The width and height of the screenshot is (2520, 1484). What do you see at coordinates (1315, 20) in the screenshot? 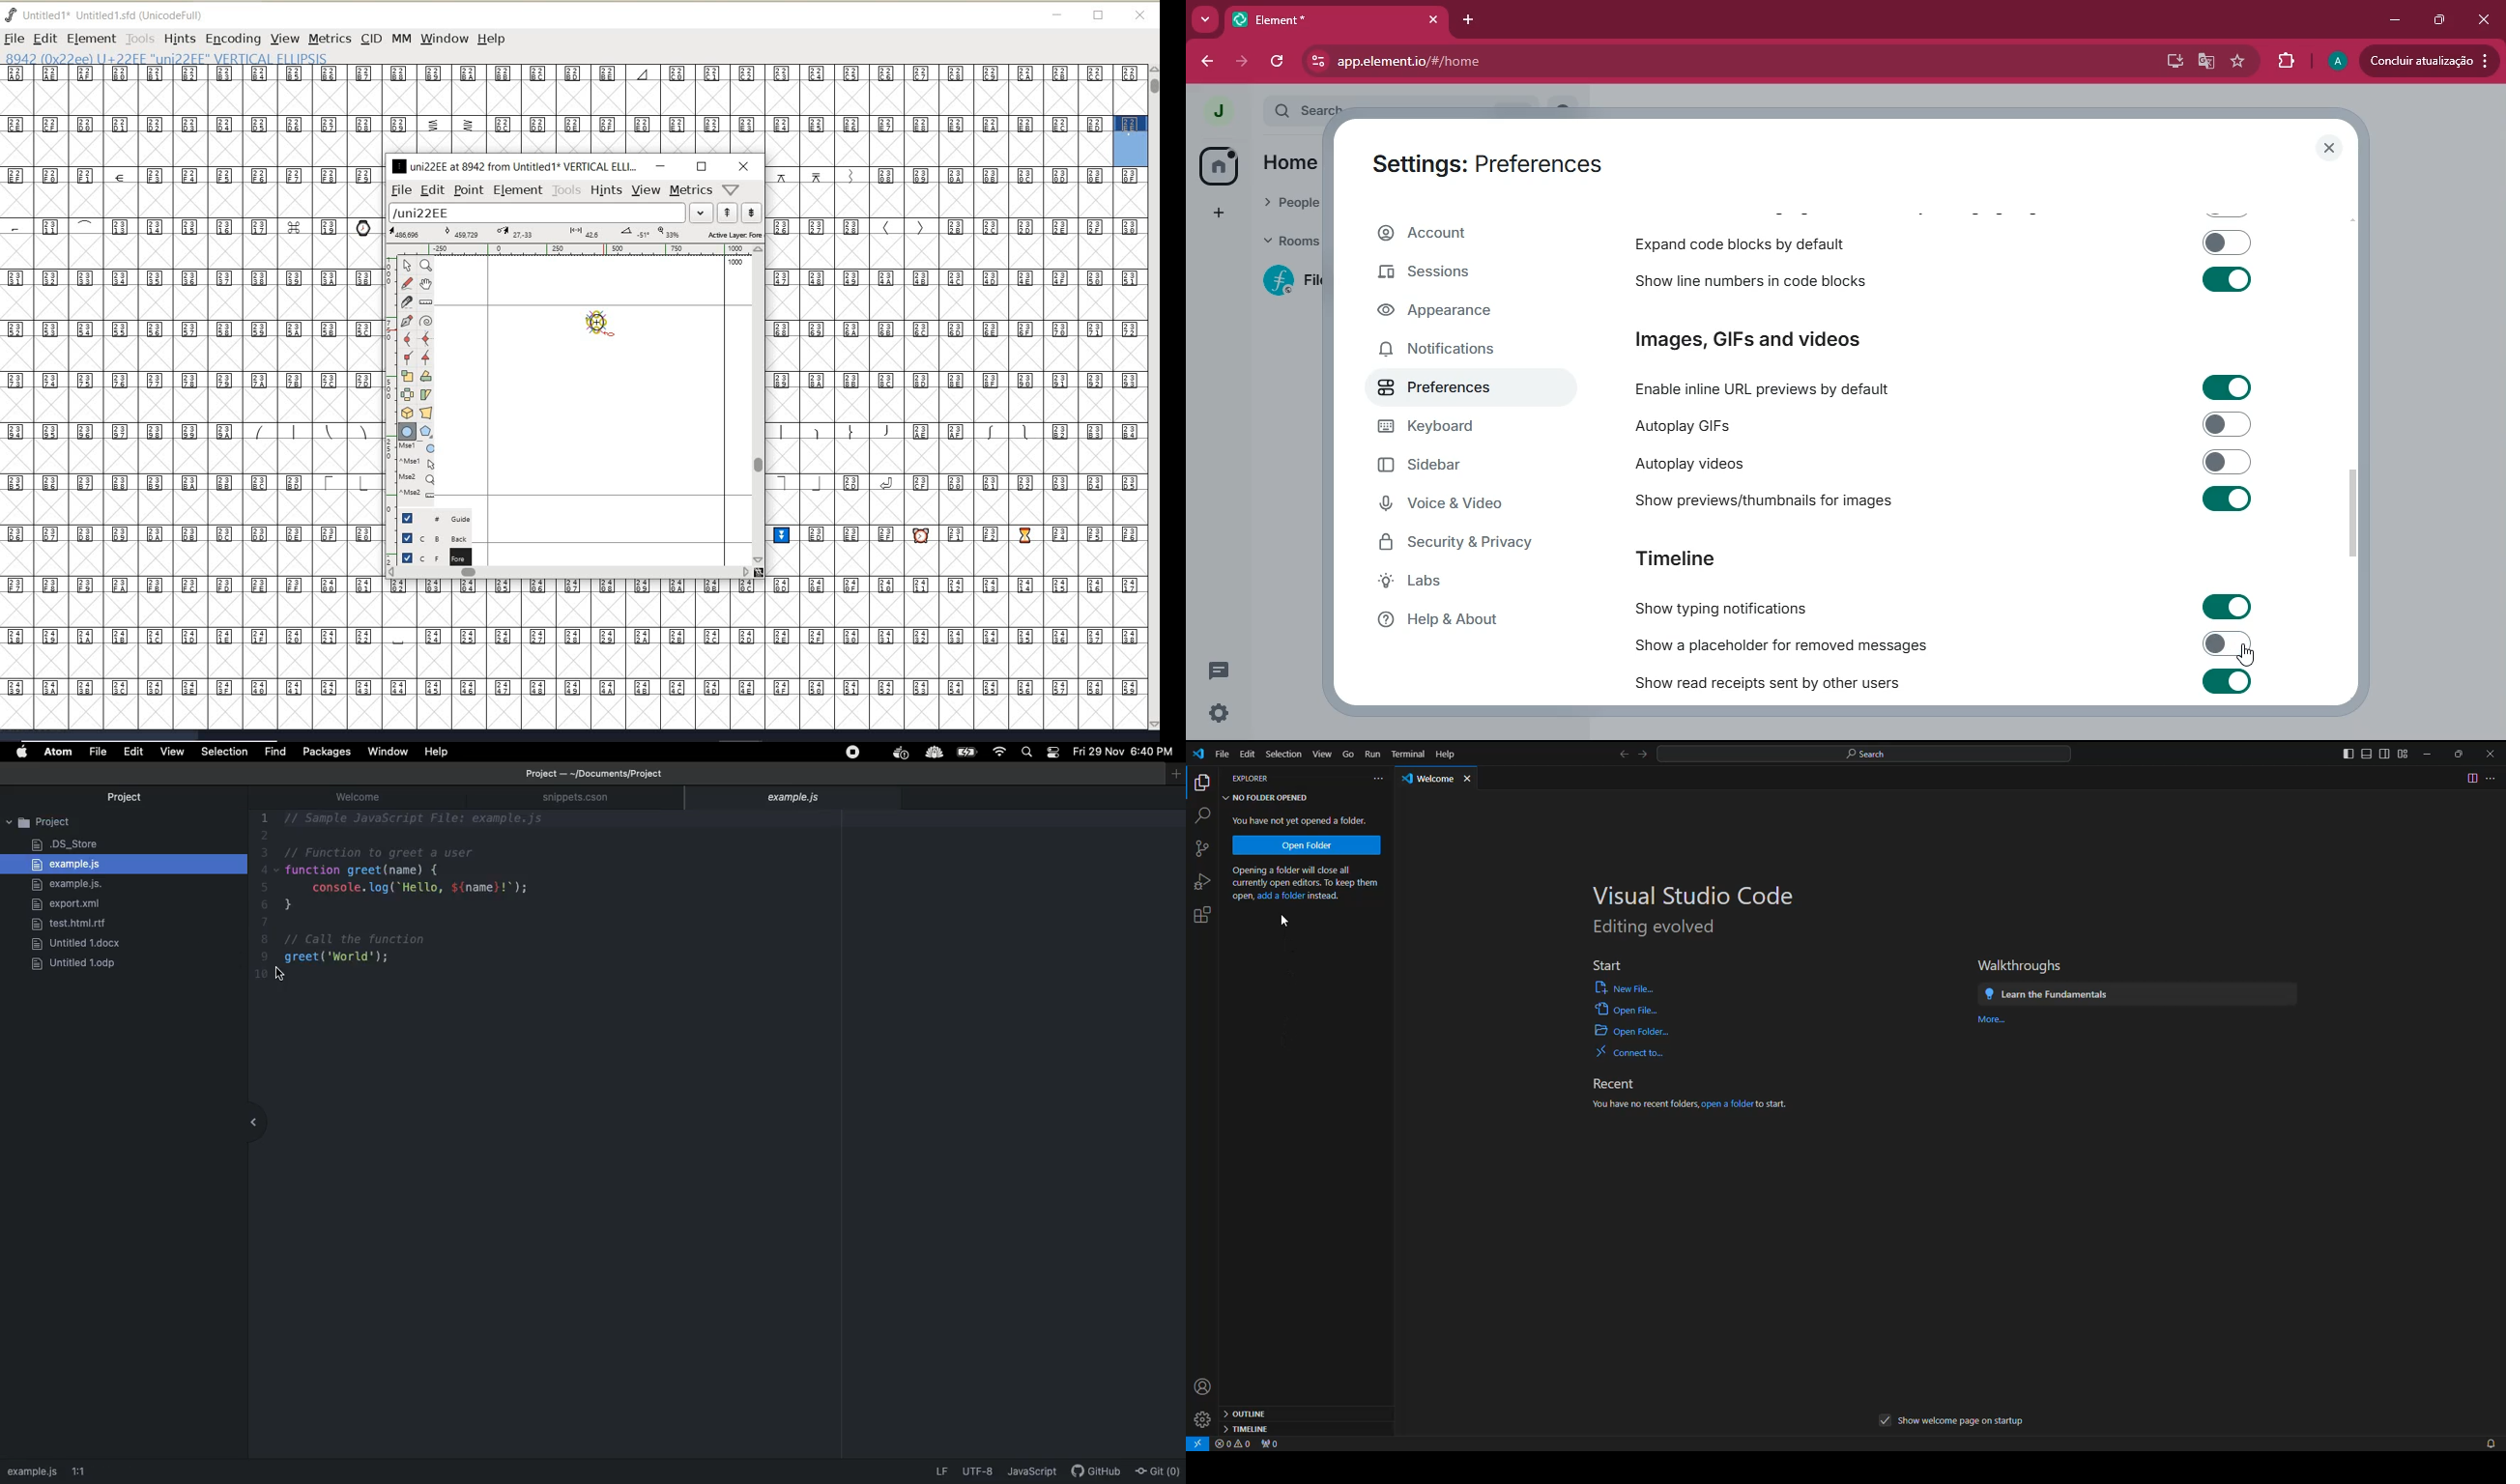
I see `tab` at bounding box center [1315, 20].